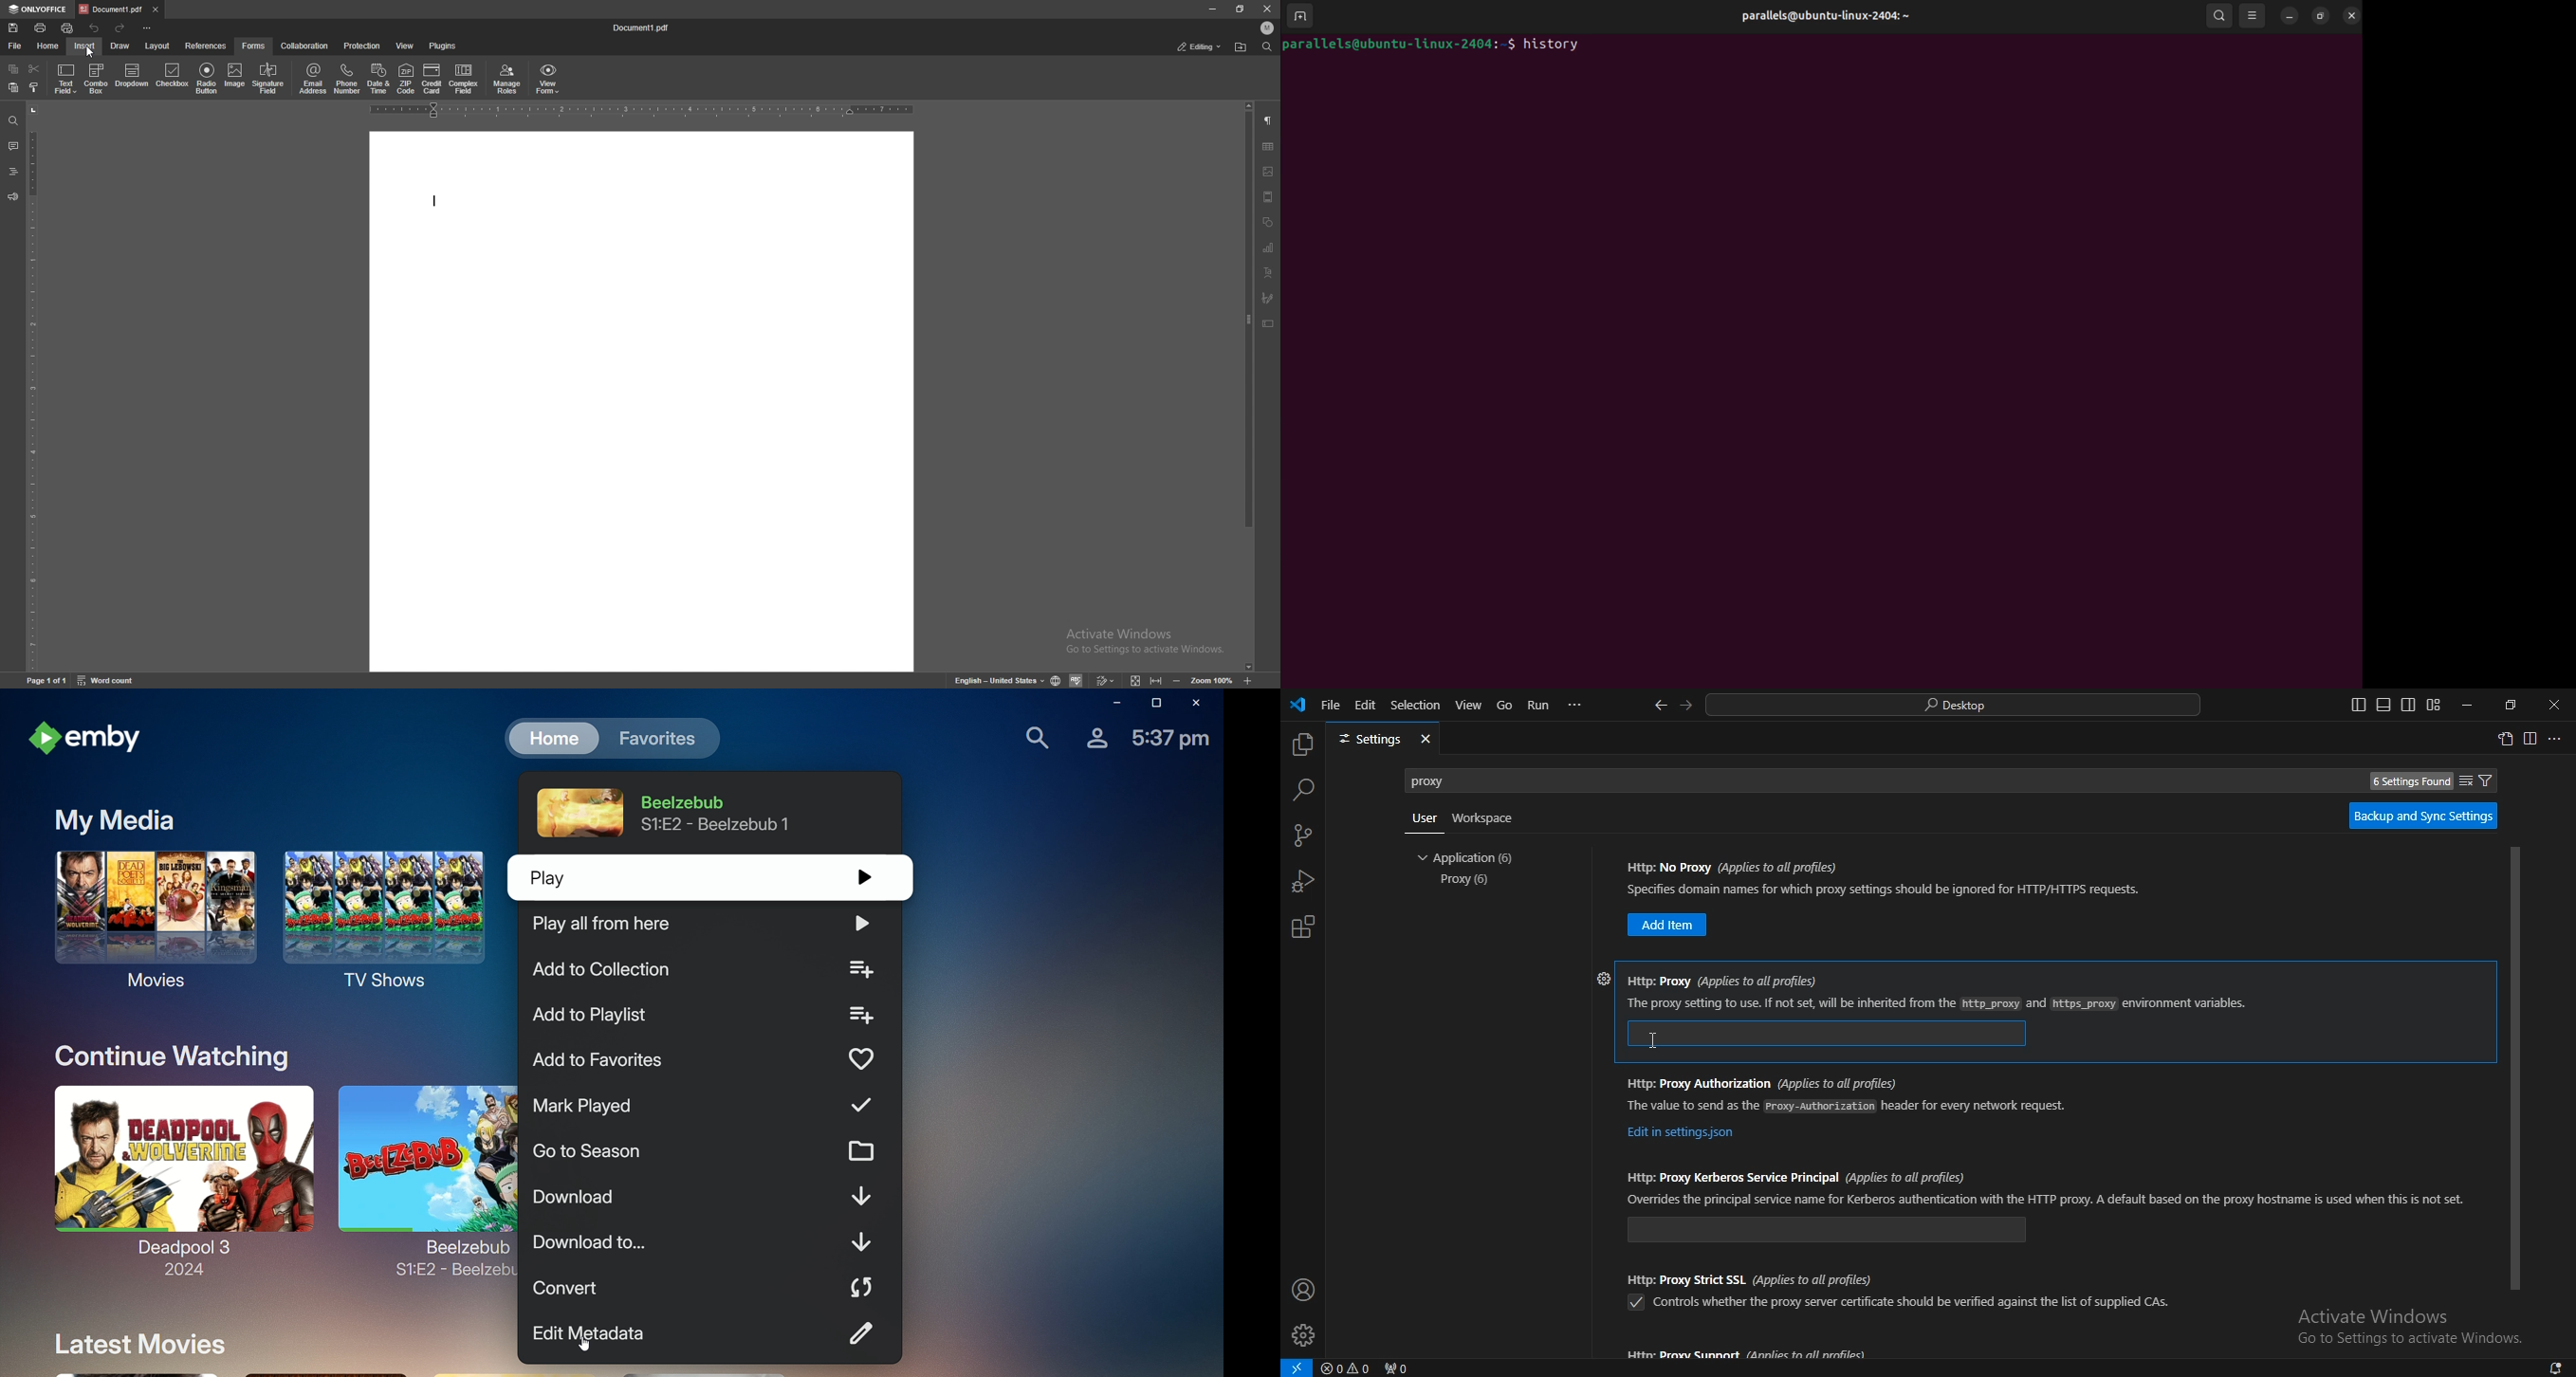 Image resolution: width=2576 pixels, height=1400 pixels. Describe the element at coordinates (444, 45) in the screenshot. I see `plugins` at that location.